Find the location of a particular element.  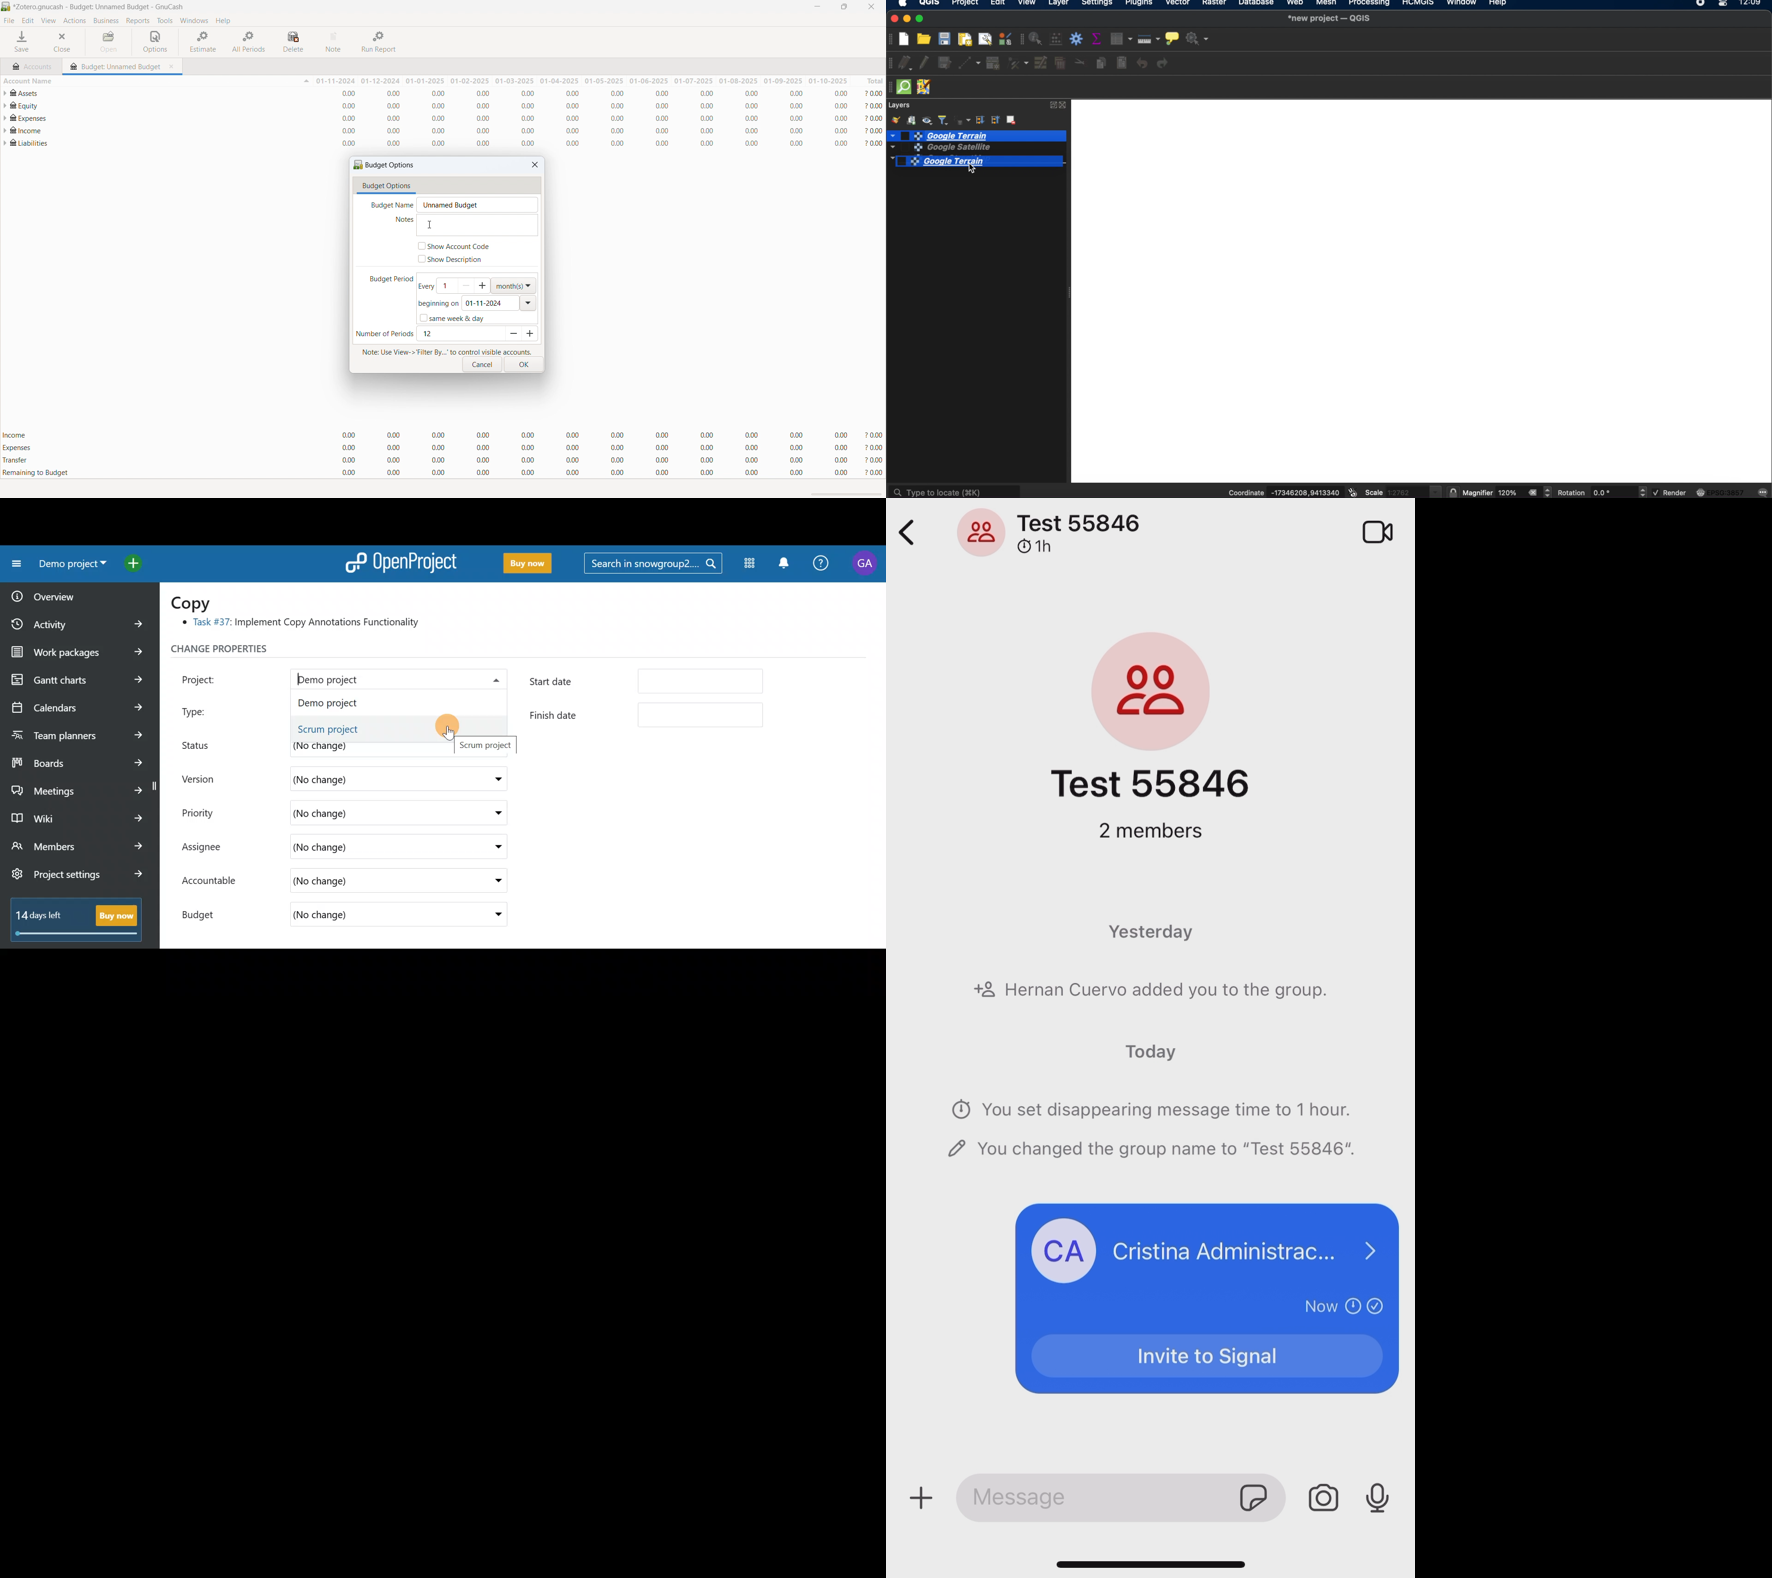

close is located at coordinates (1532, 493).